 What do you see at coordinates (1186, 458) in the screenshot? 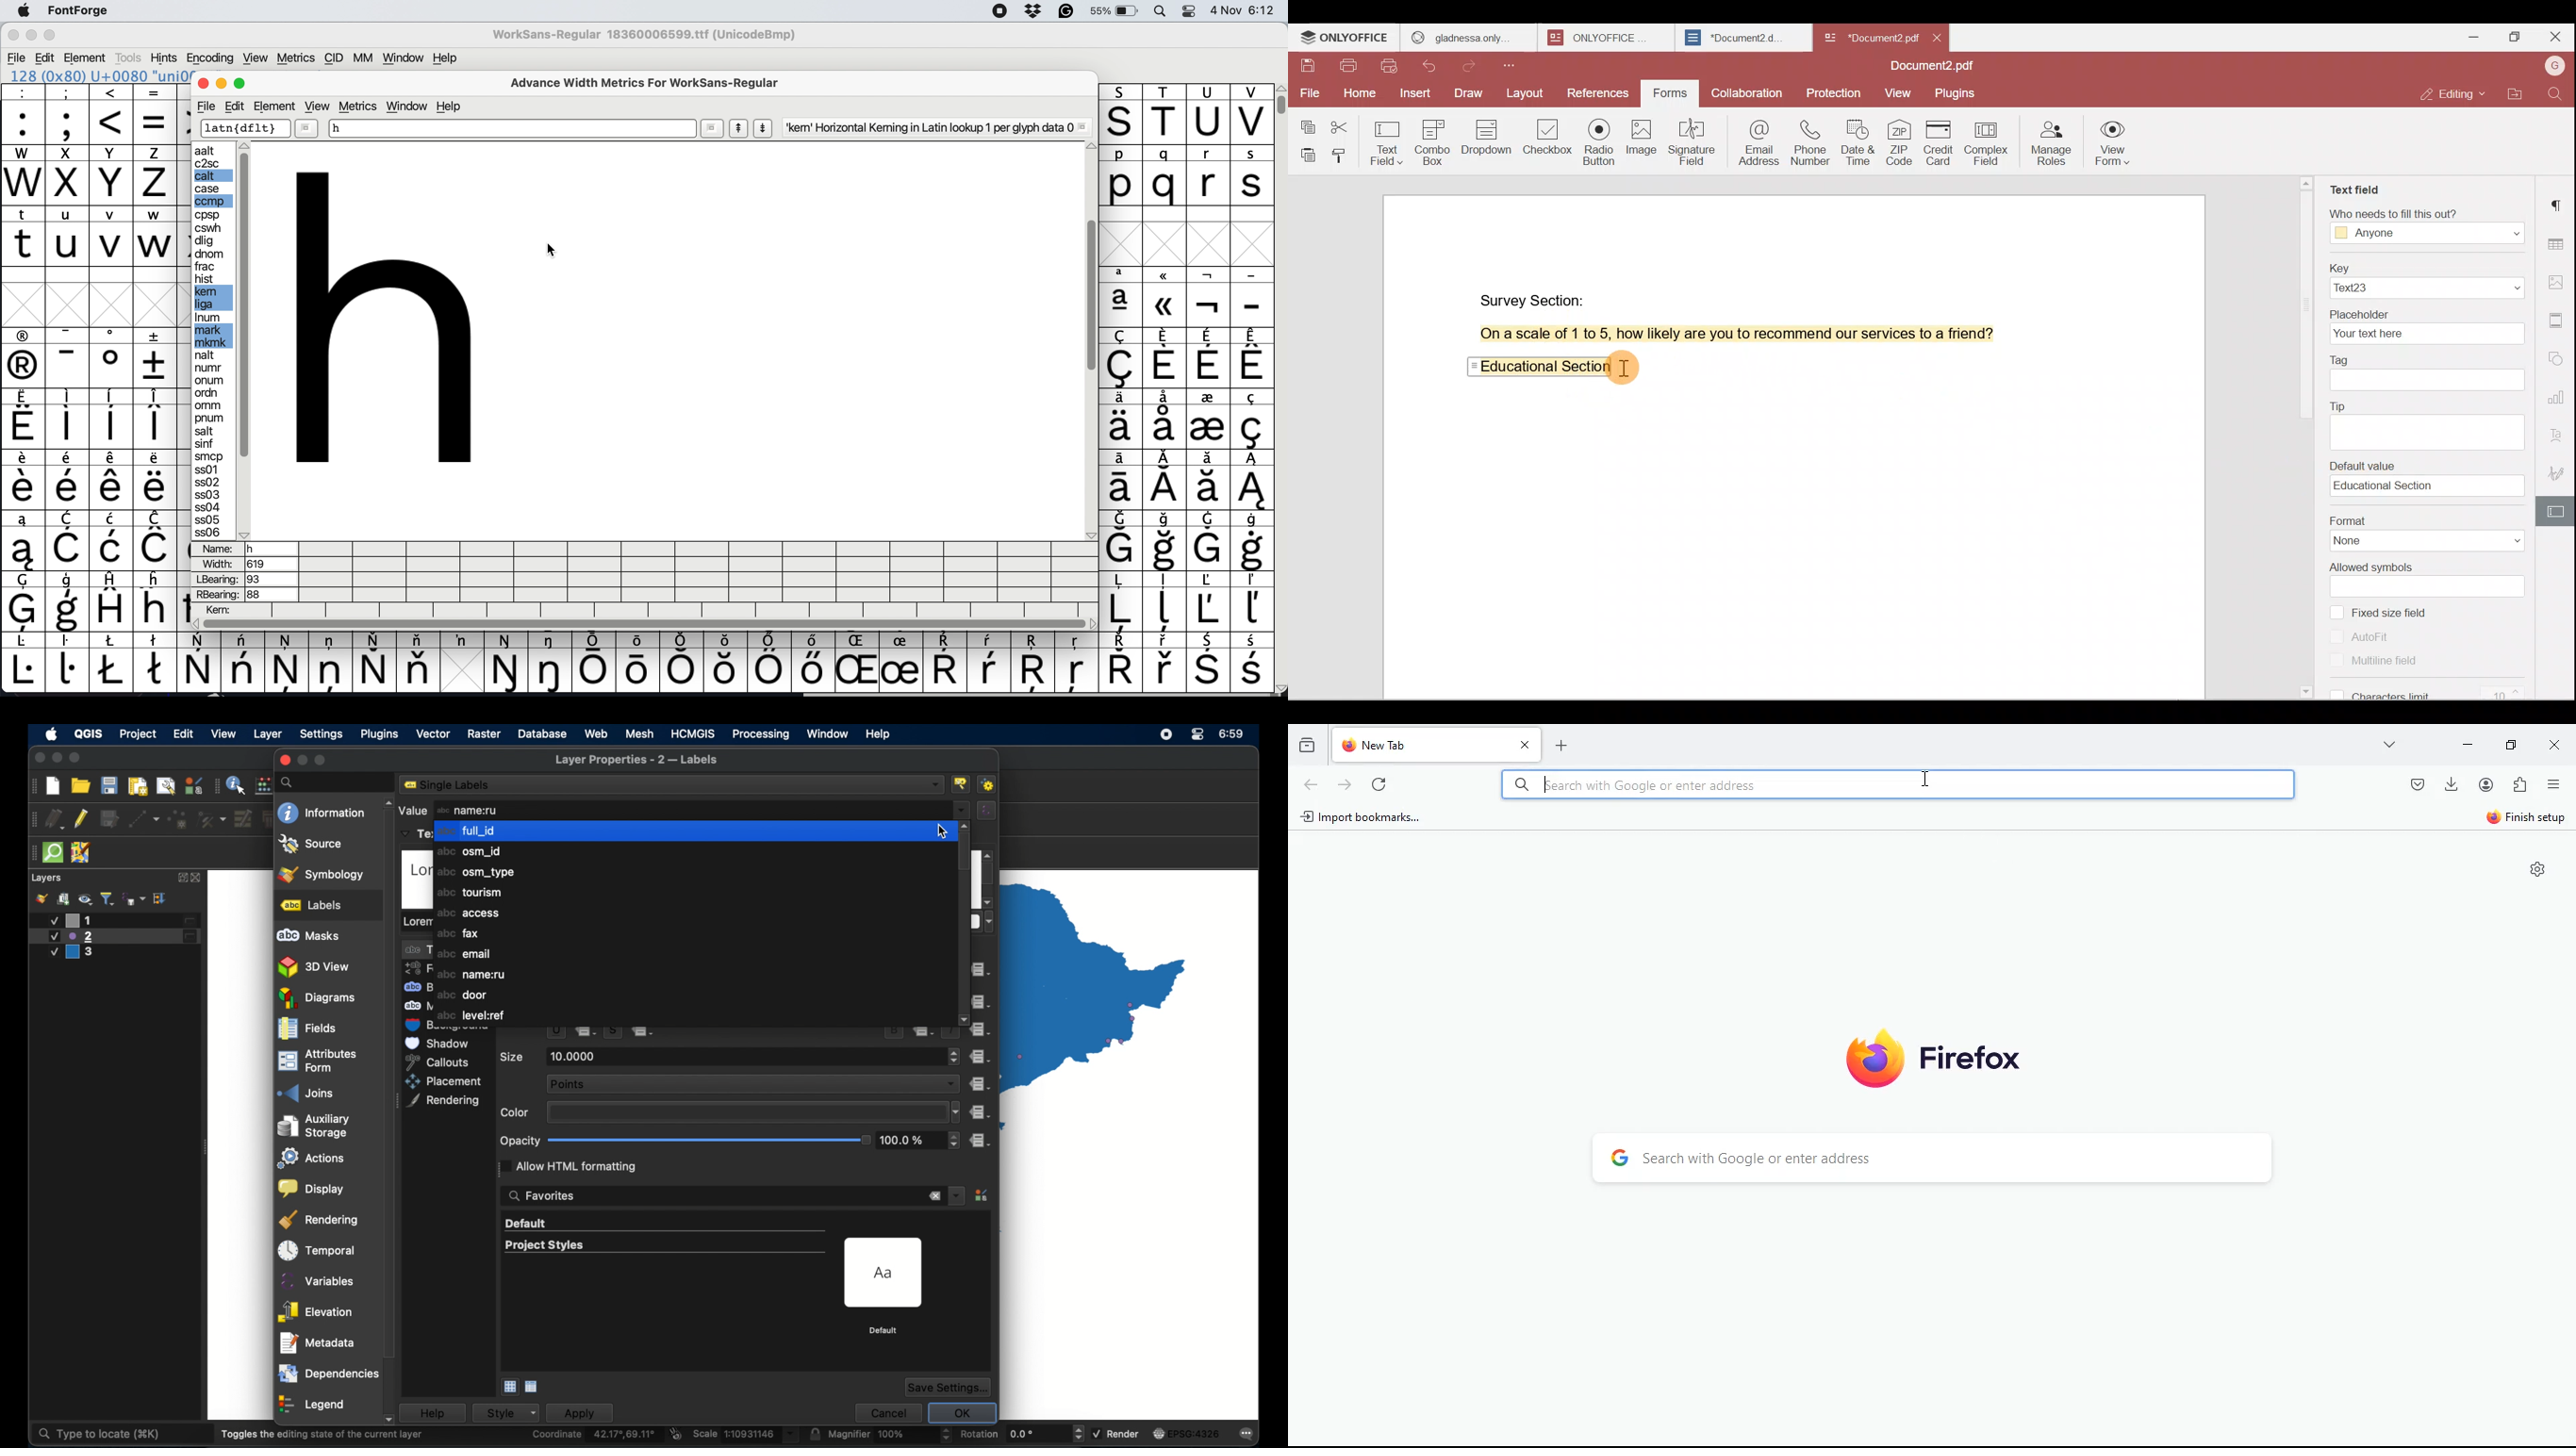
I see `special characters` at bounding box center [1186, 458].